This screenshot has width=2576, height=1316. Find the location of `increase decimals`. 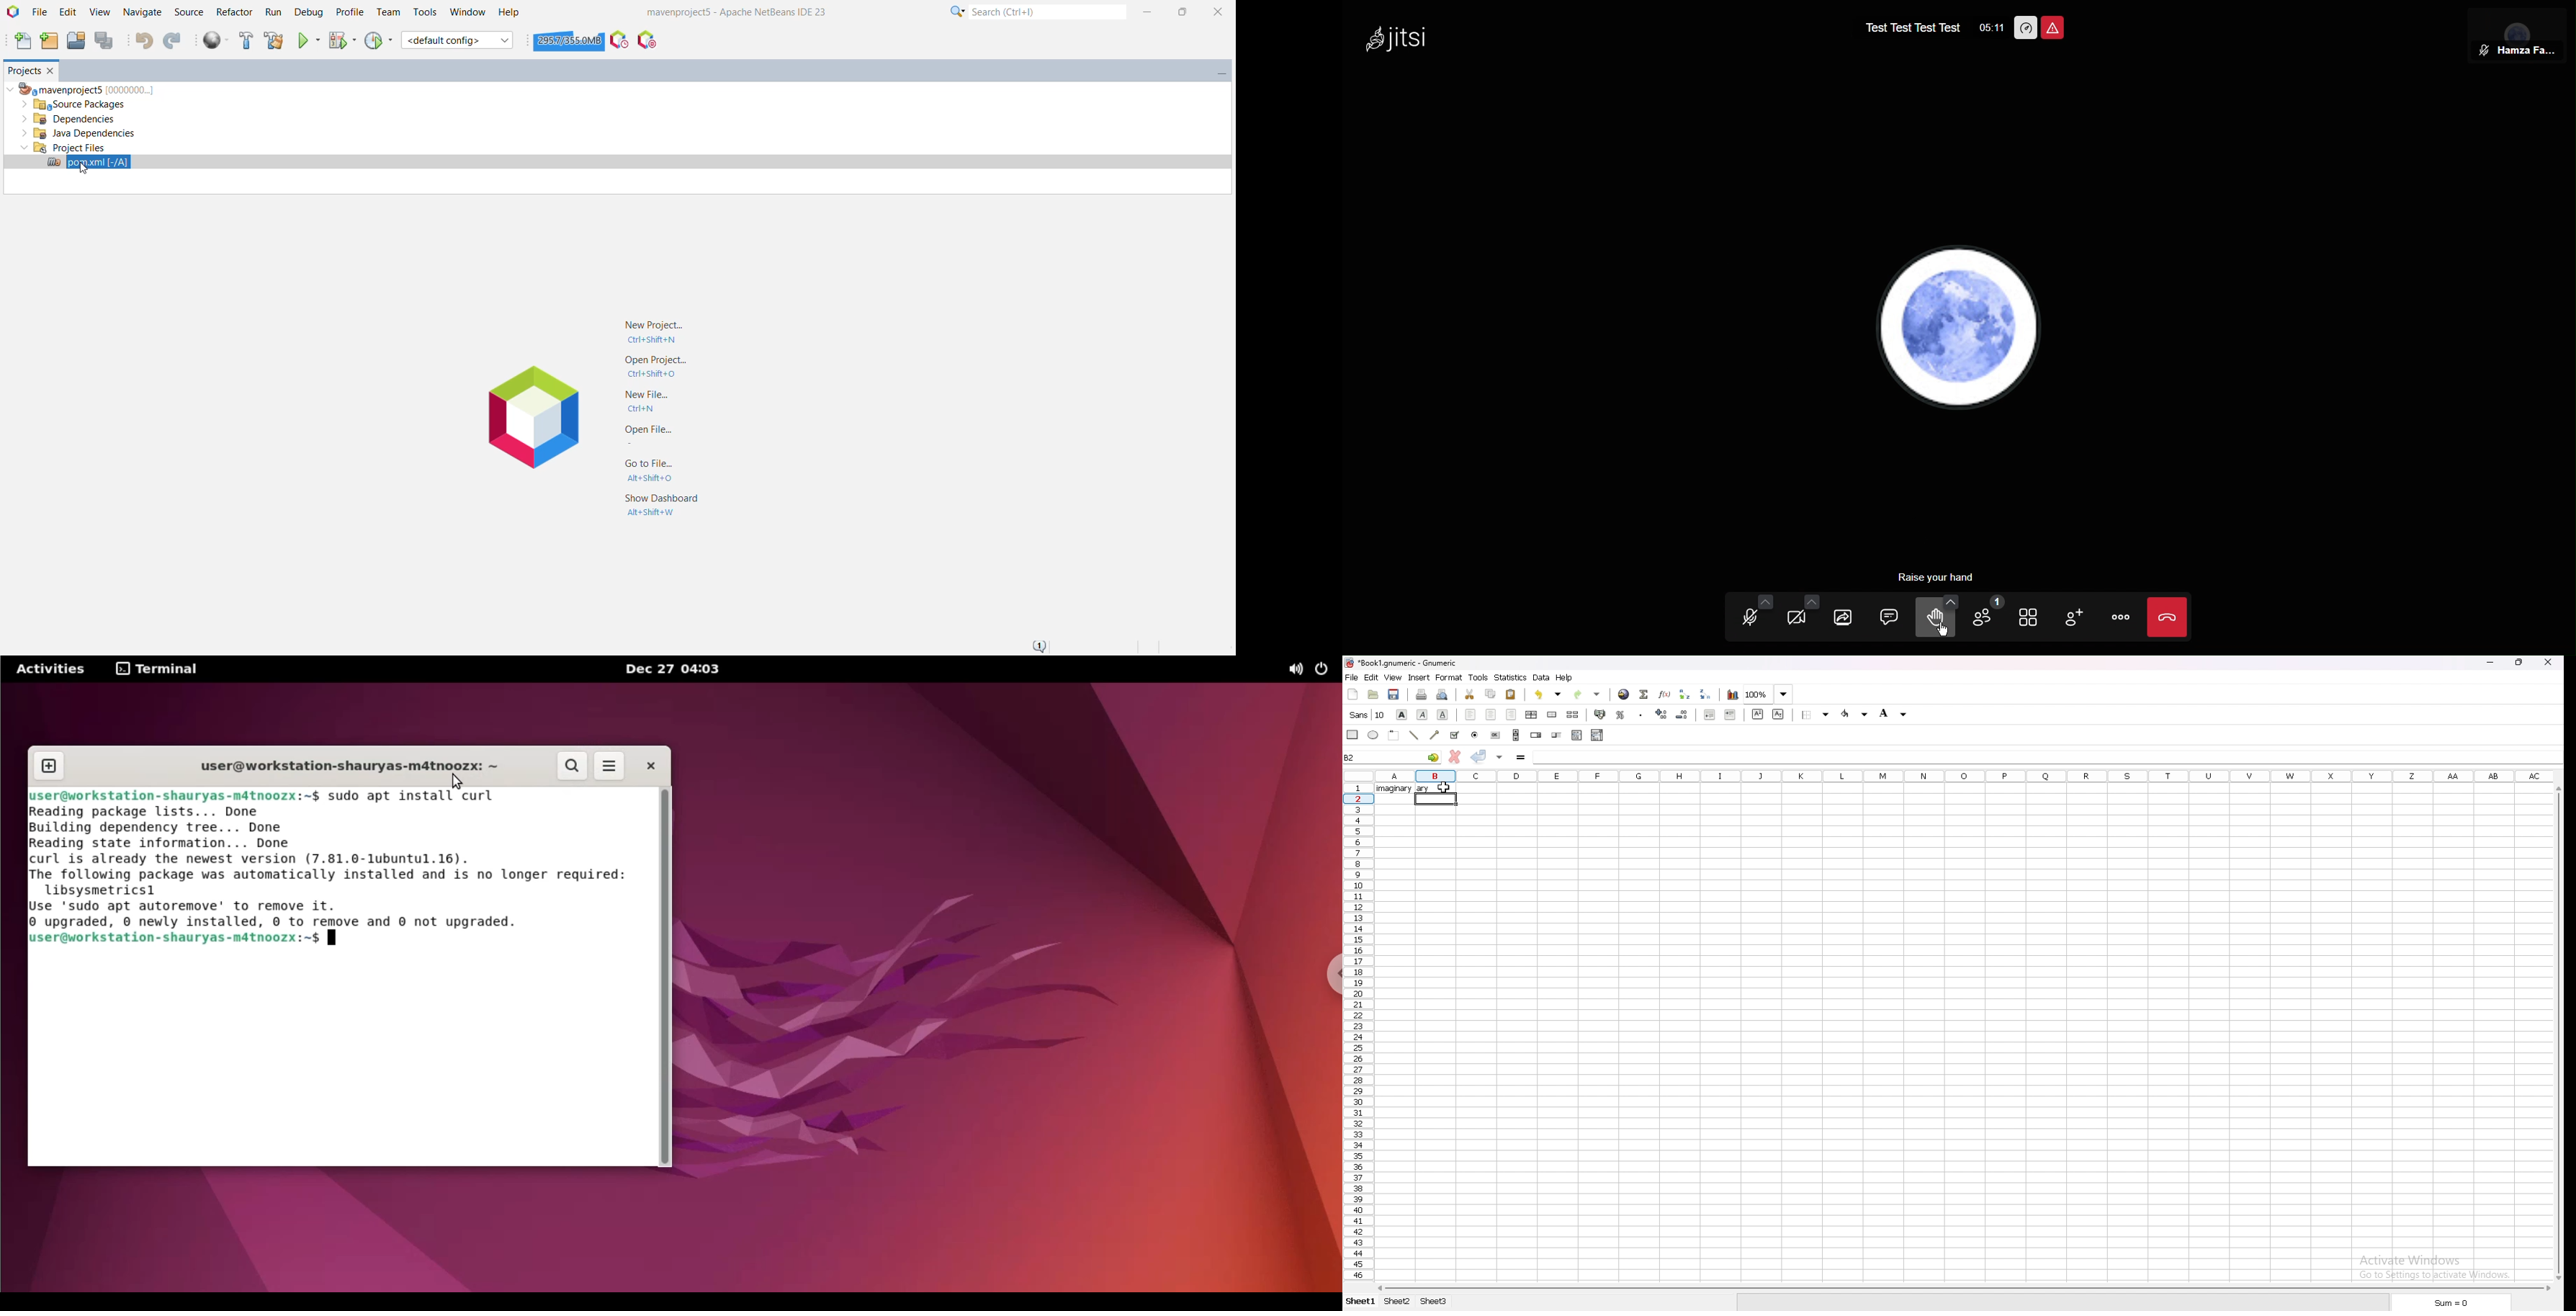

increase decimals is located at coordinates (1661, 713).